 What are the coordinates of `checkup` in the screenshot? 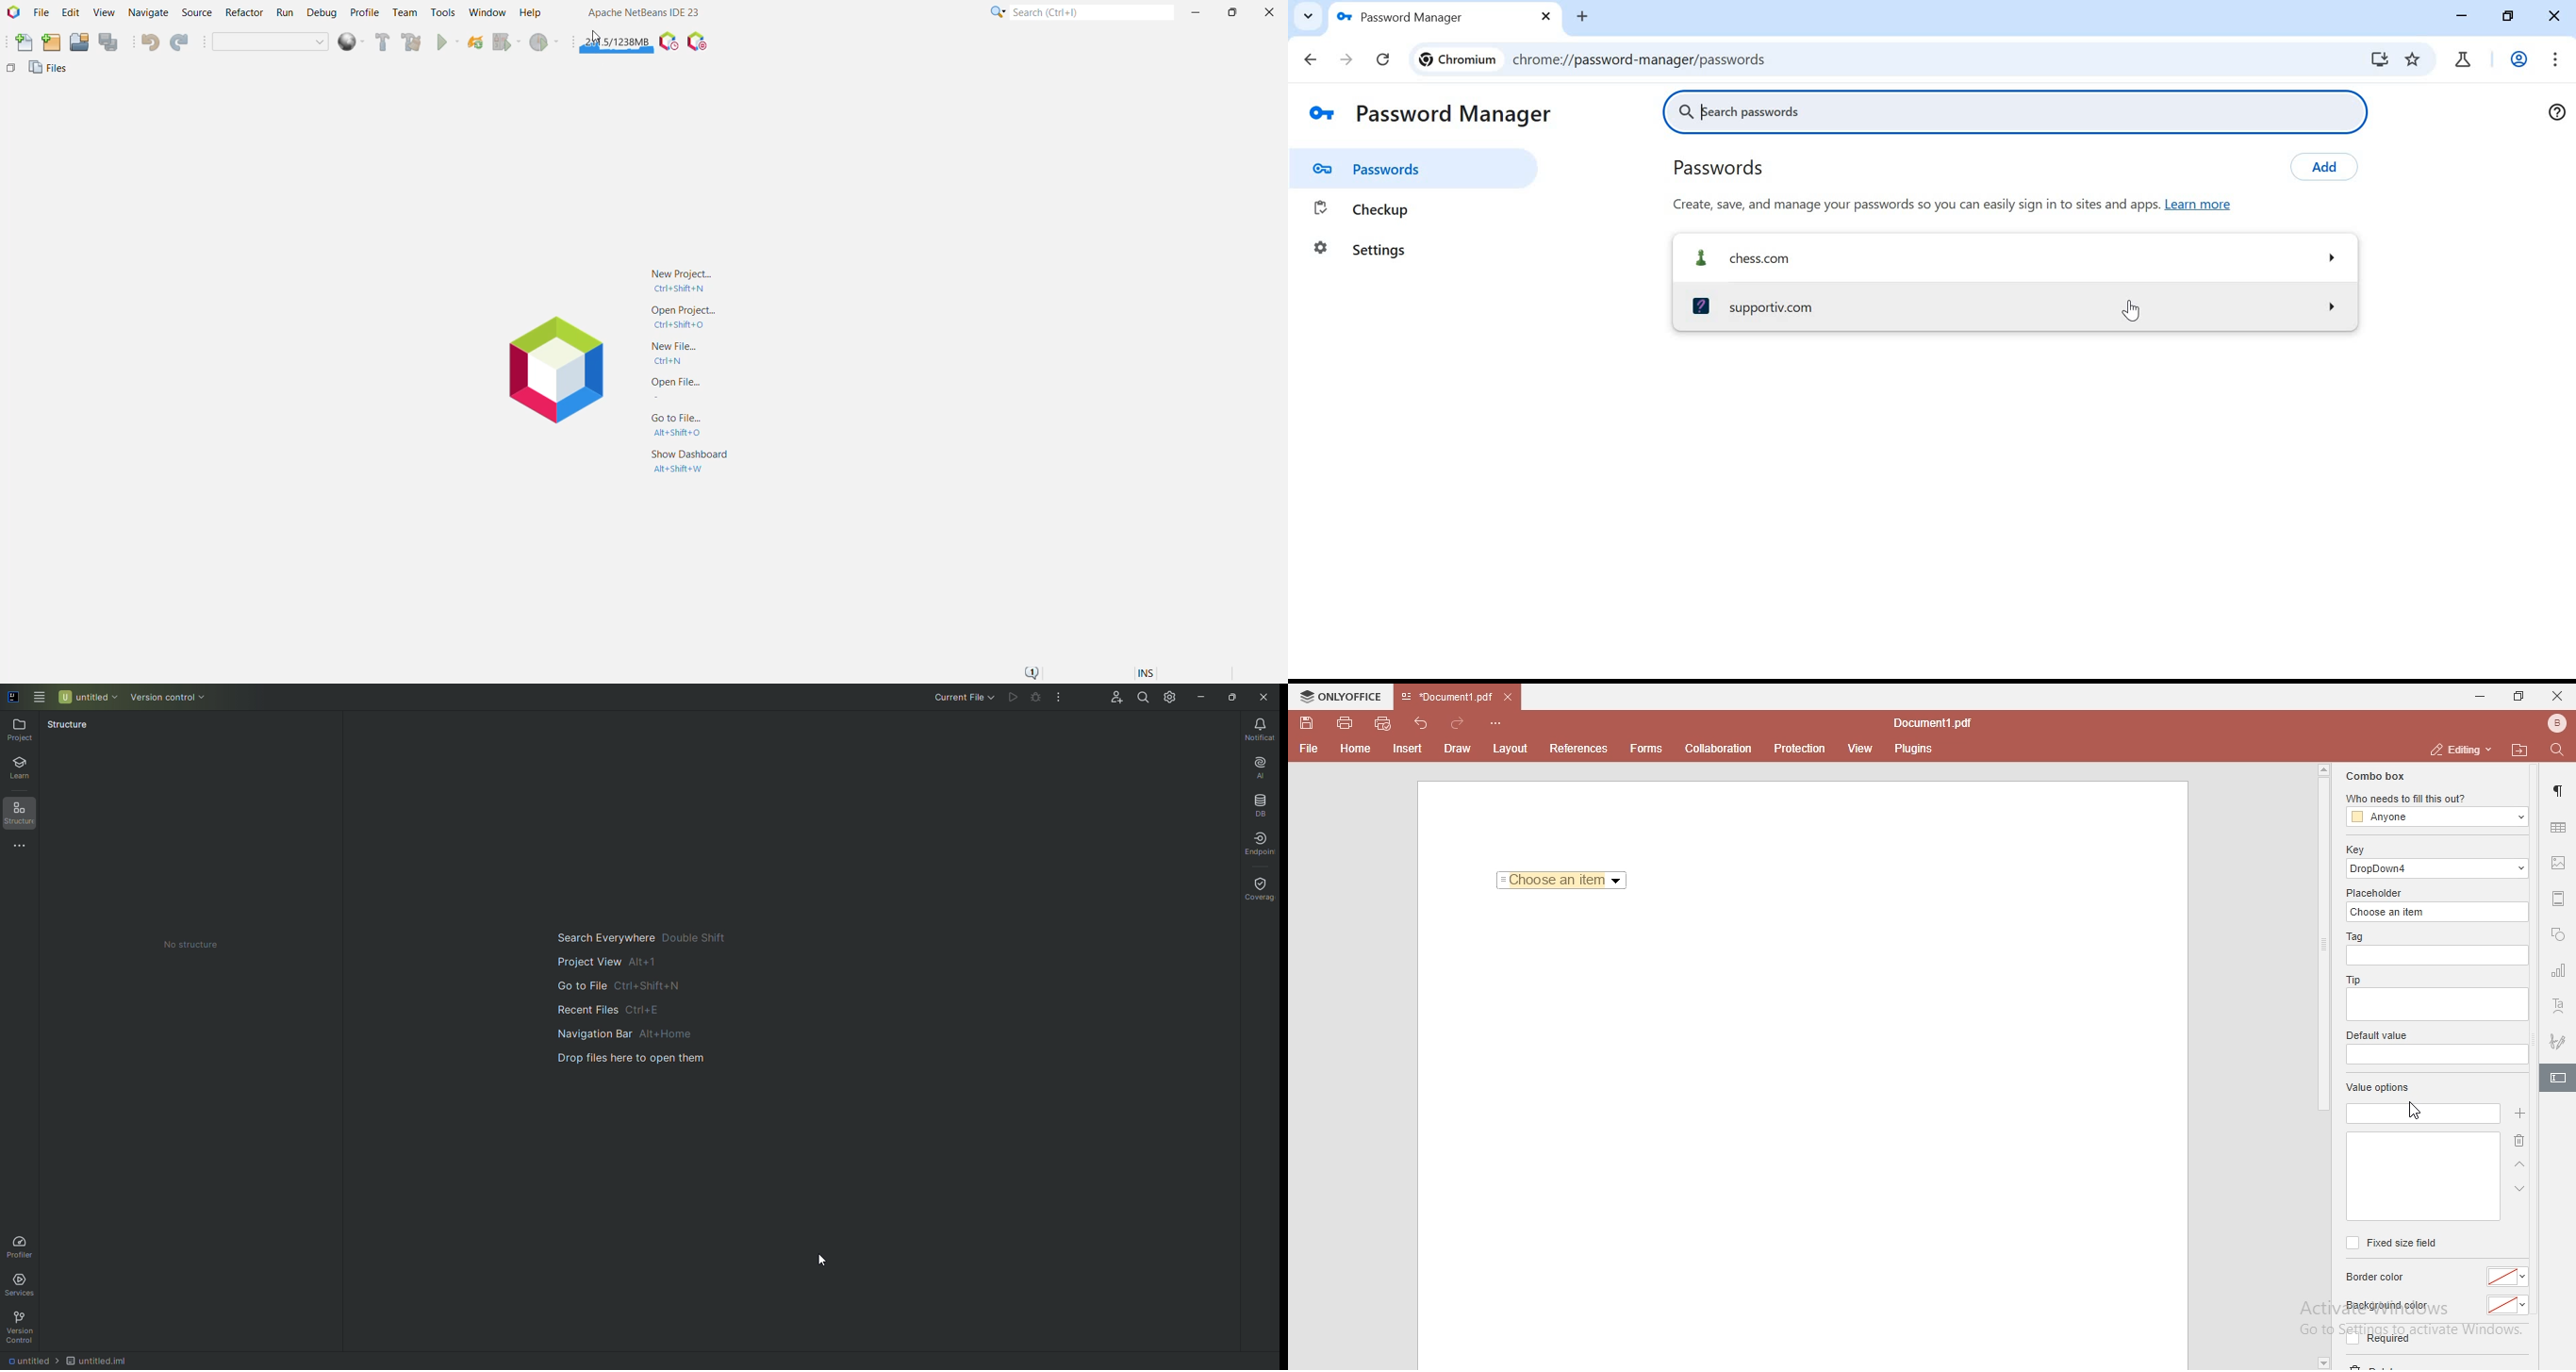 It's located at (1406, 208).